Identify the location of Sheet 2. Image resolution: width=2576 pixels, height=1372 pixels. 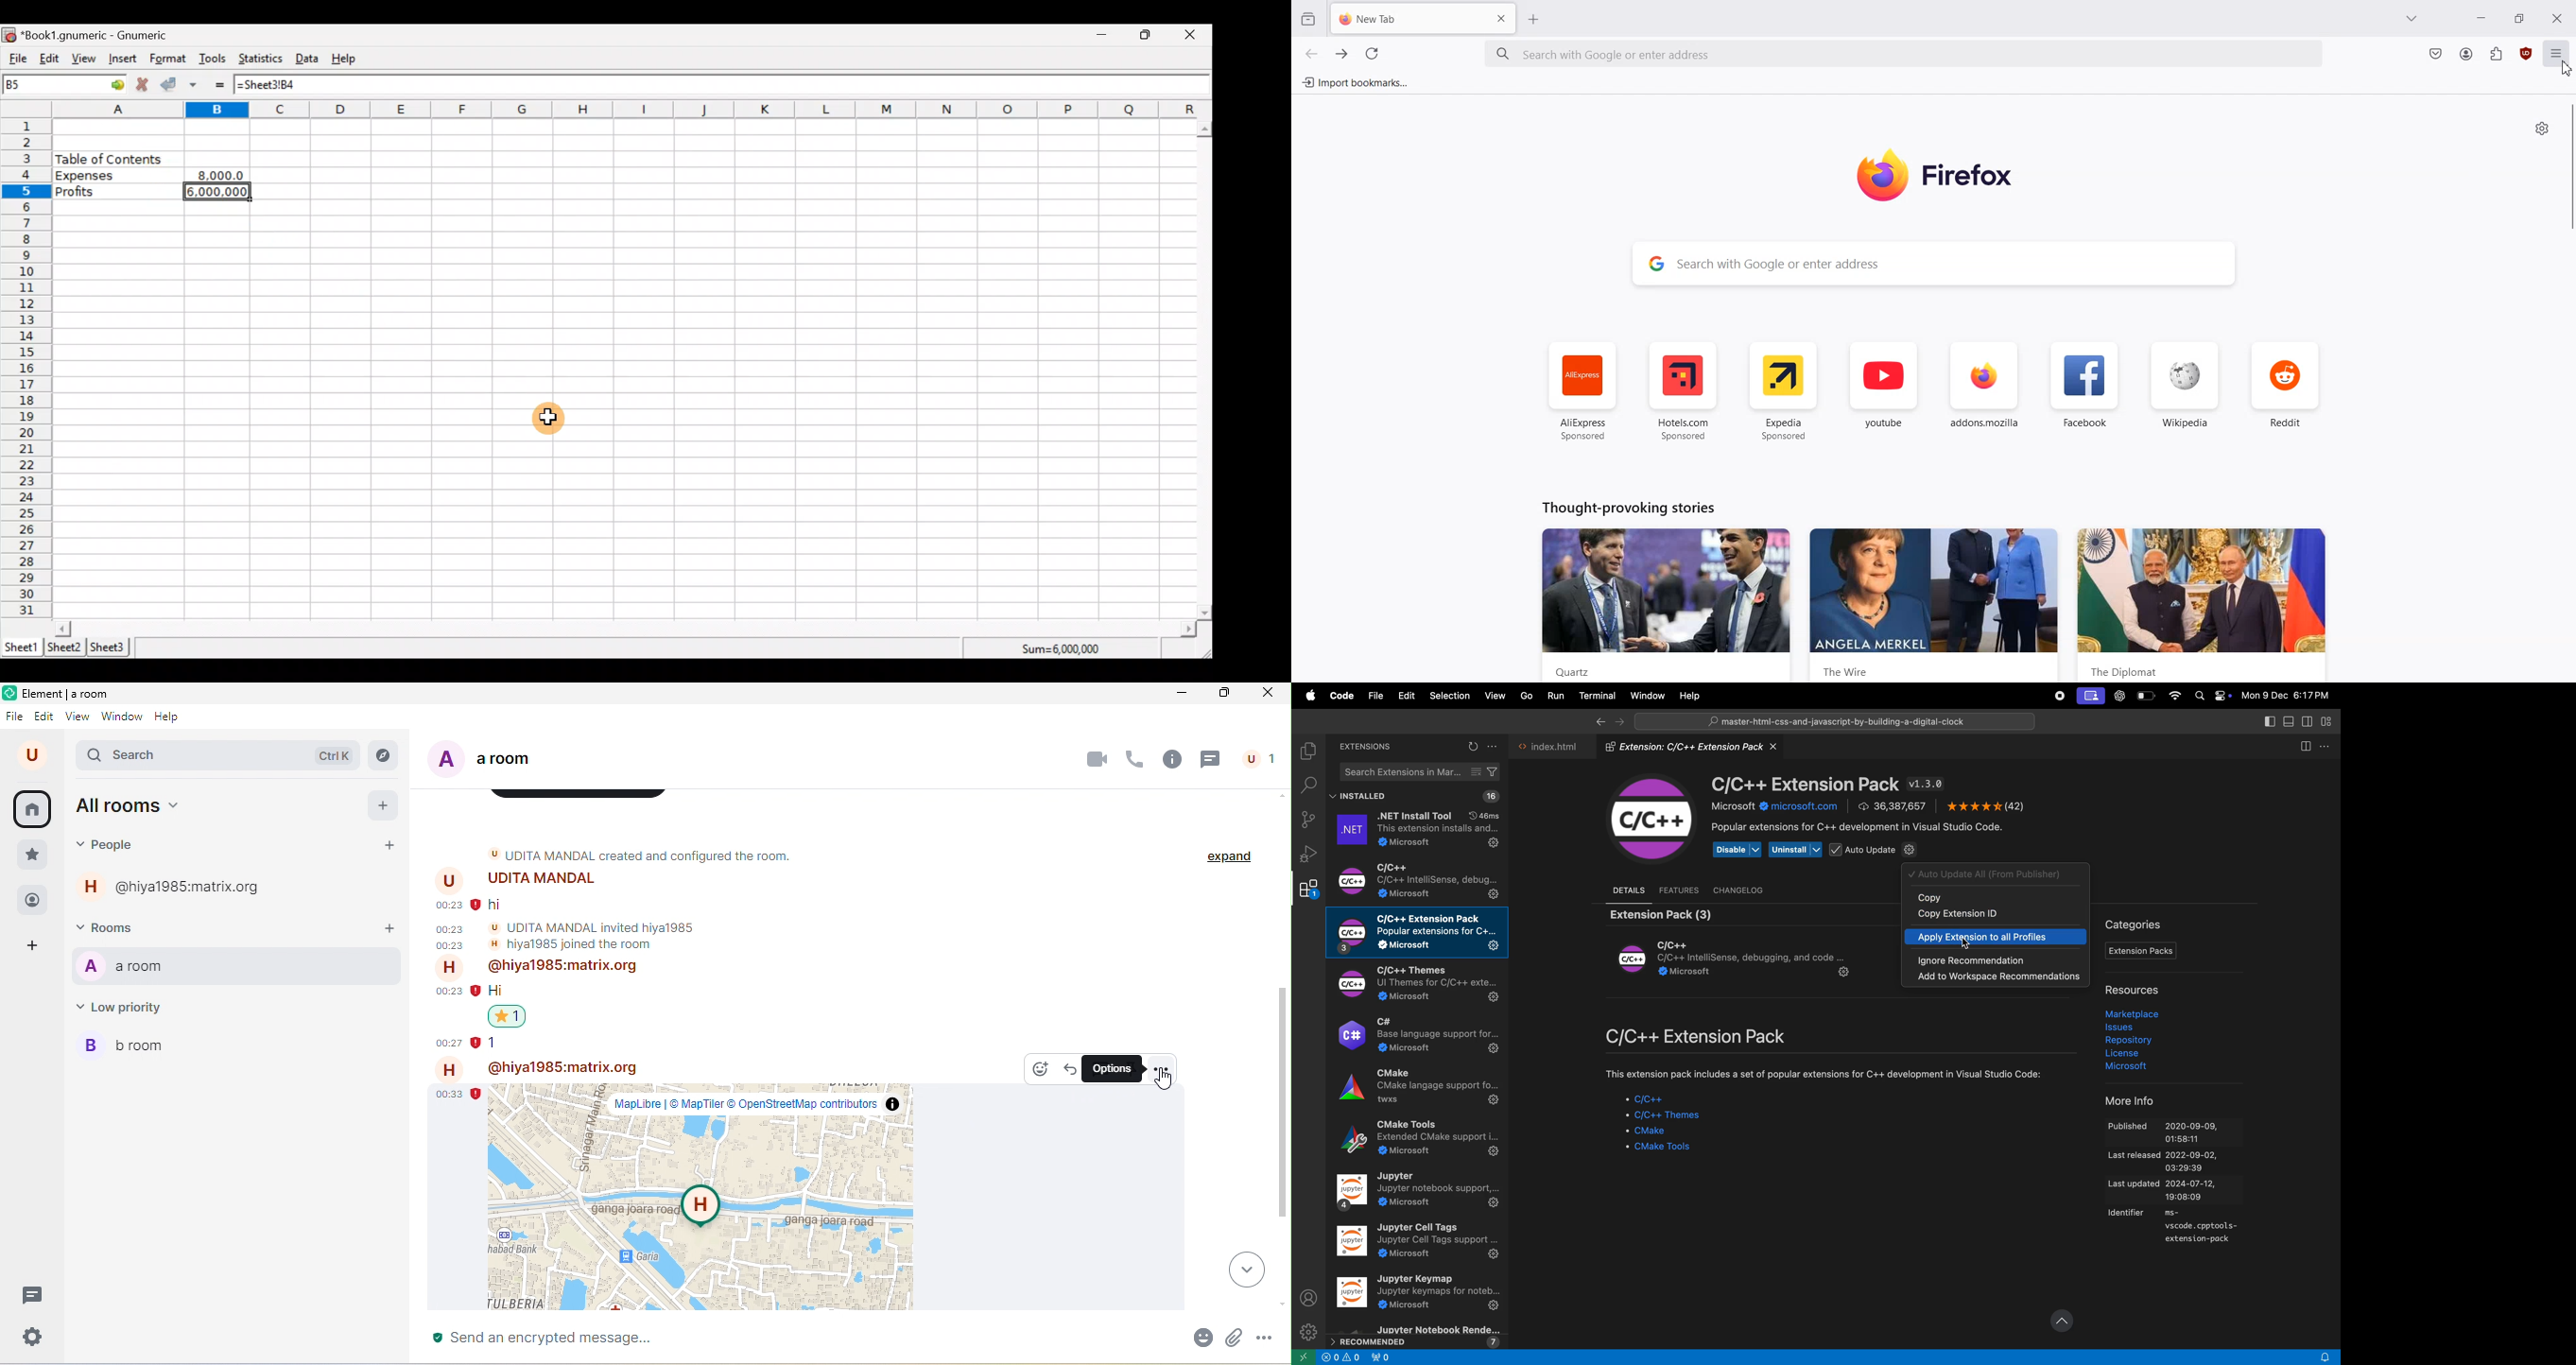
(64, 648).